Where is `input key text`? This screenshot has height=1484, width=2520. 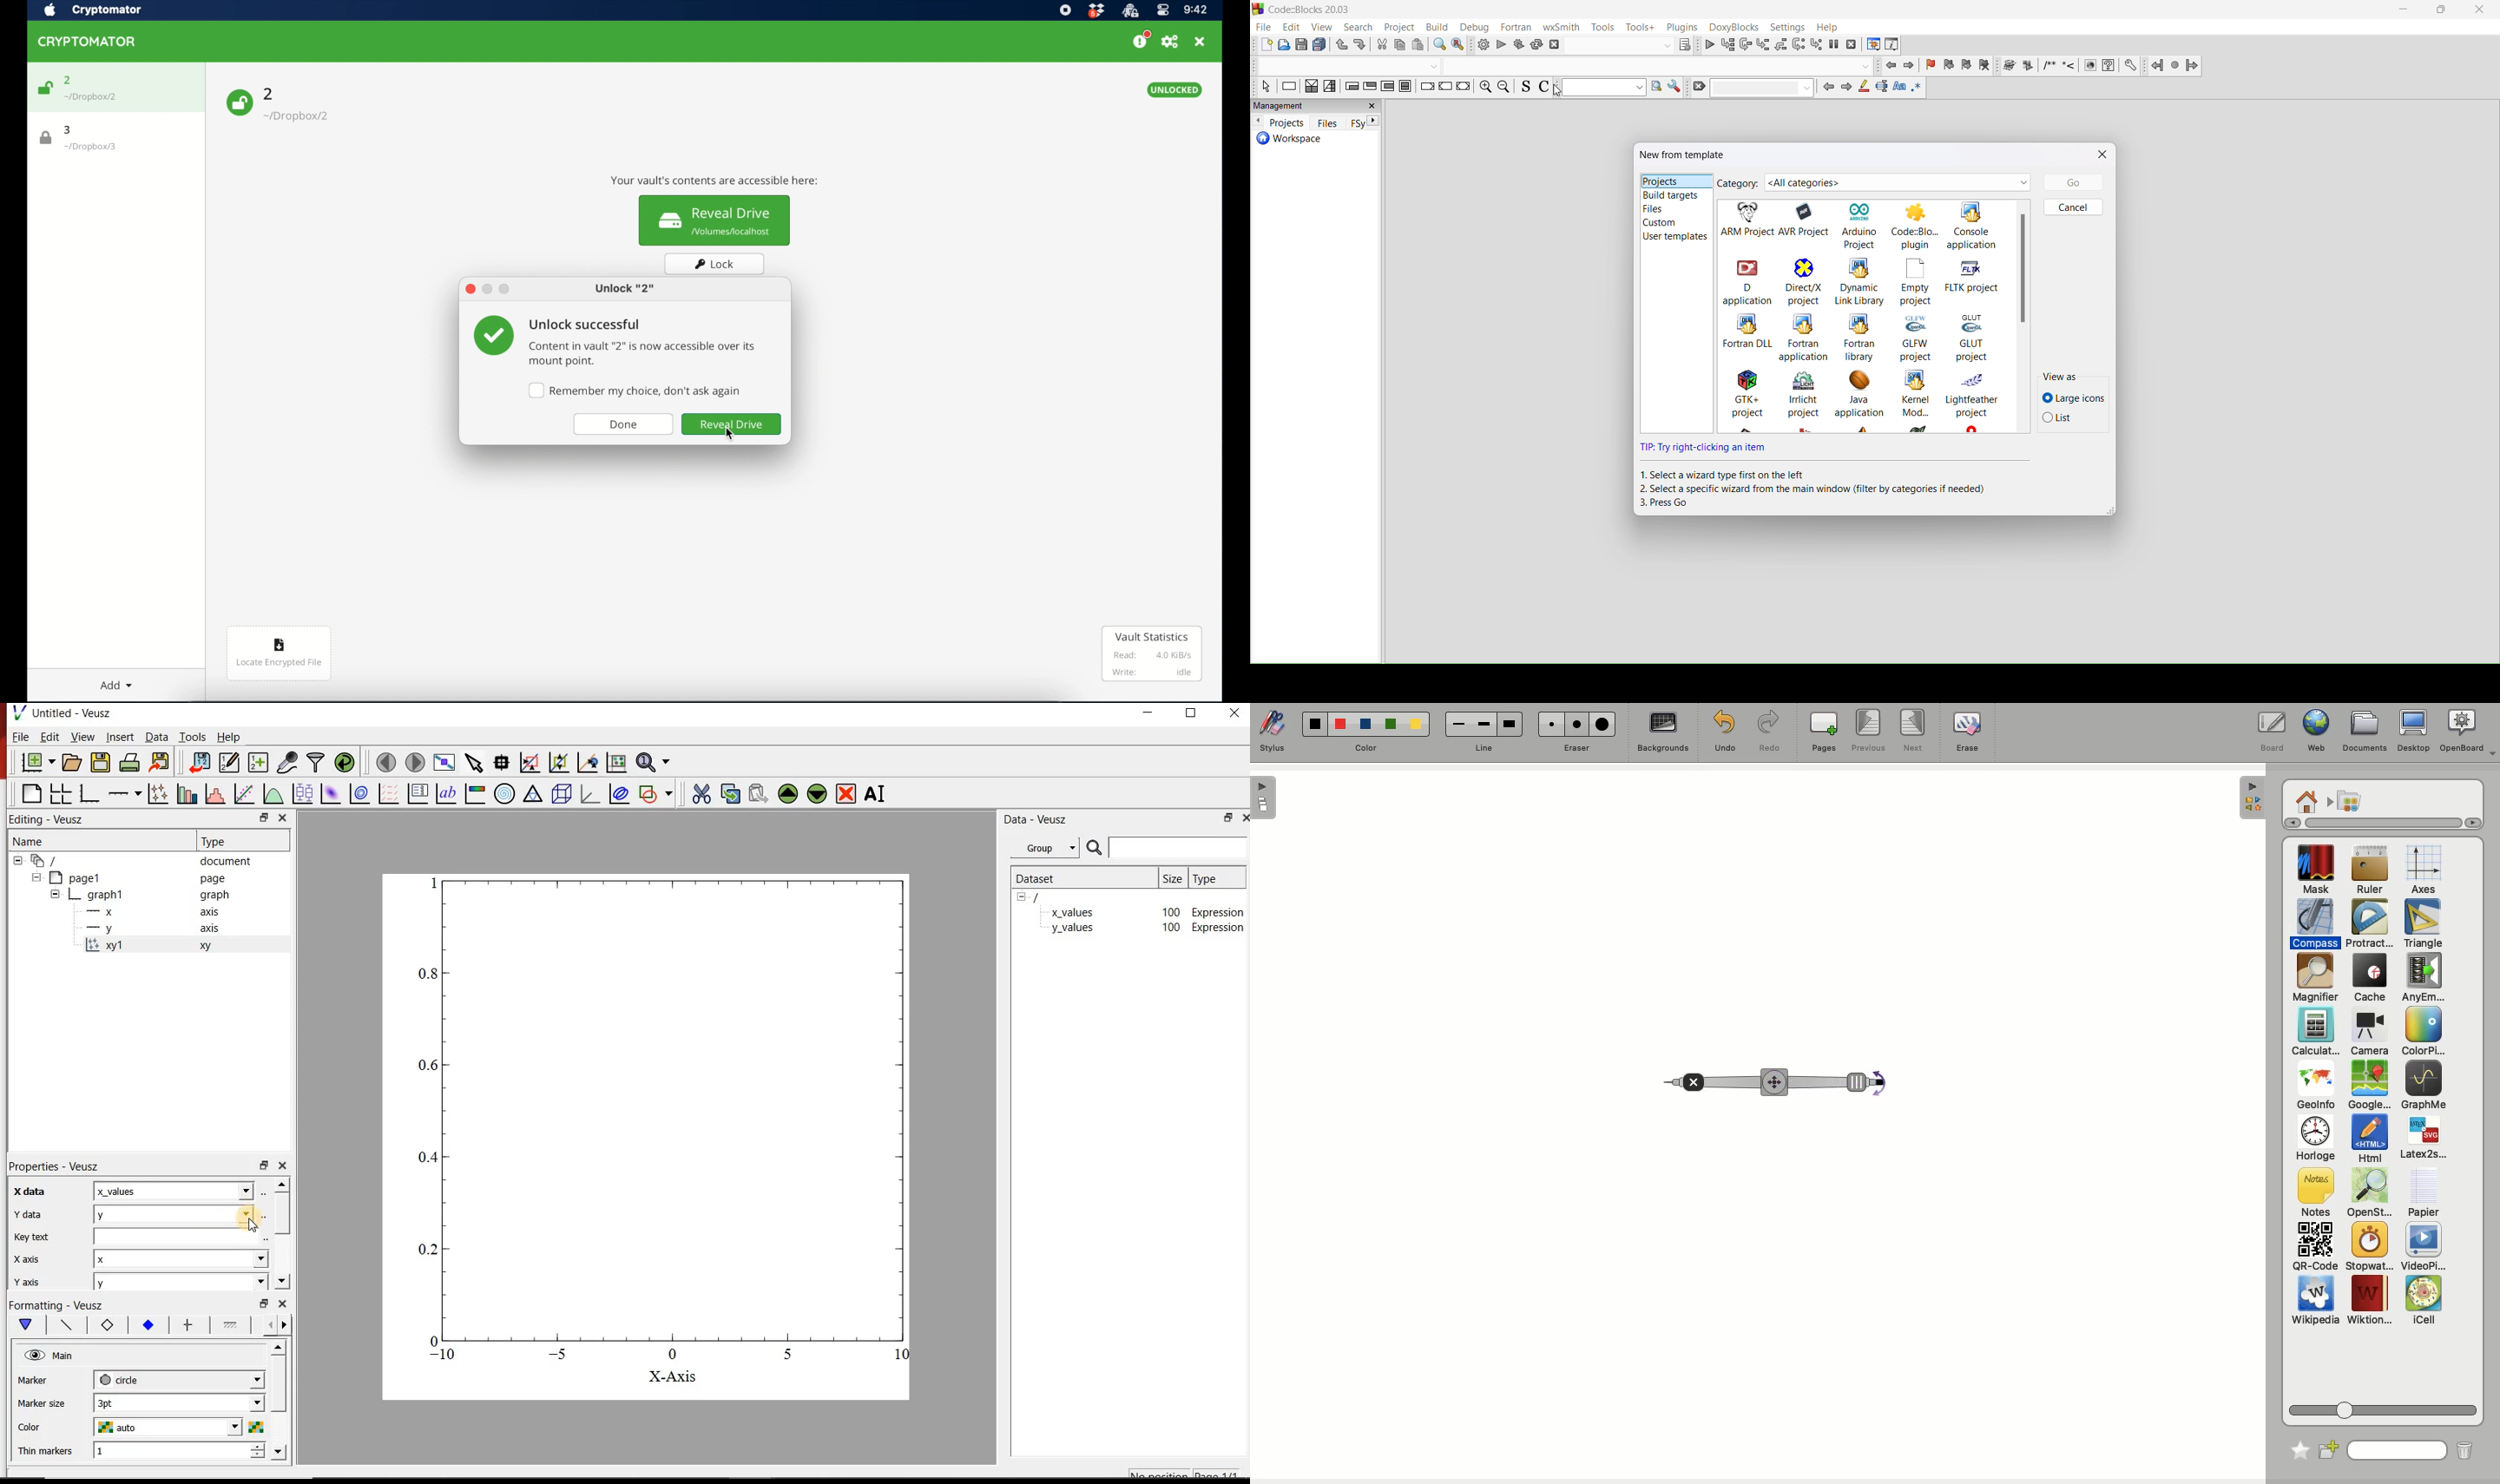 input key text is located at coordinates (176, 1236).